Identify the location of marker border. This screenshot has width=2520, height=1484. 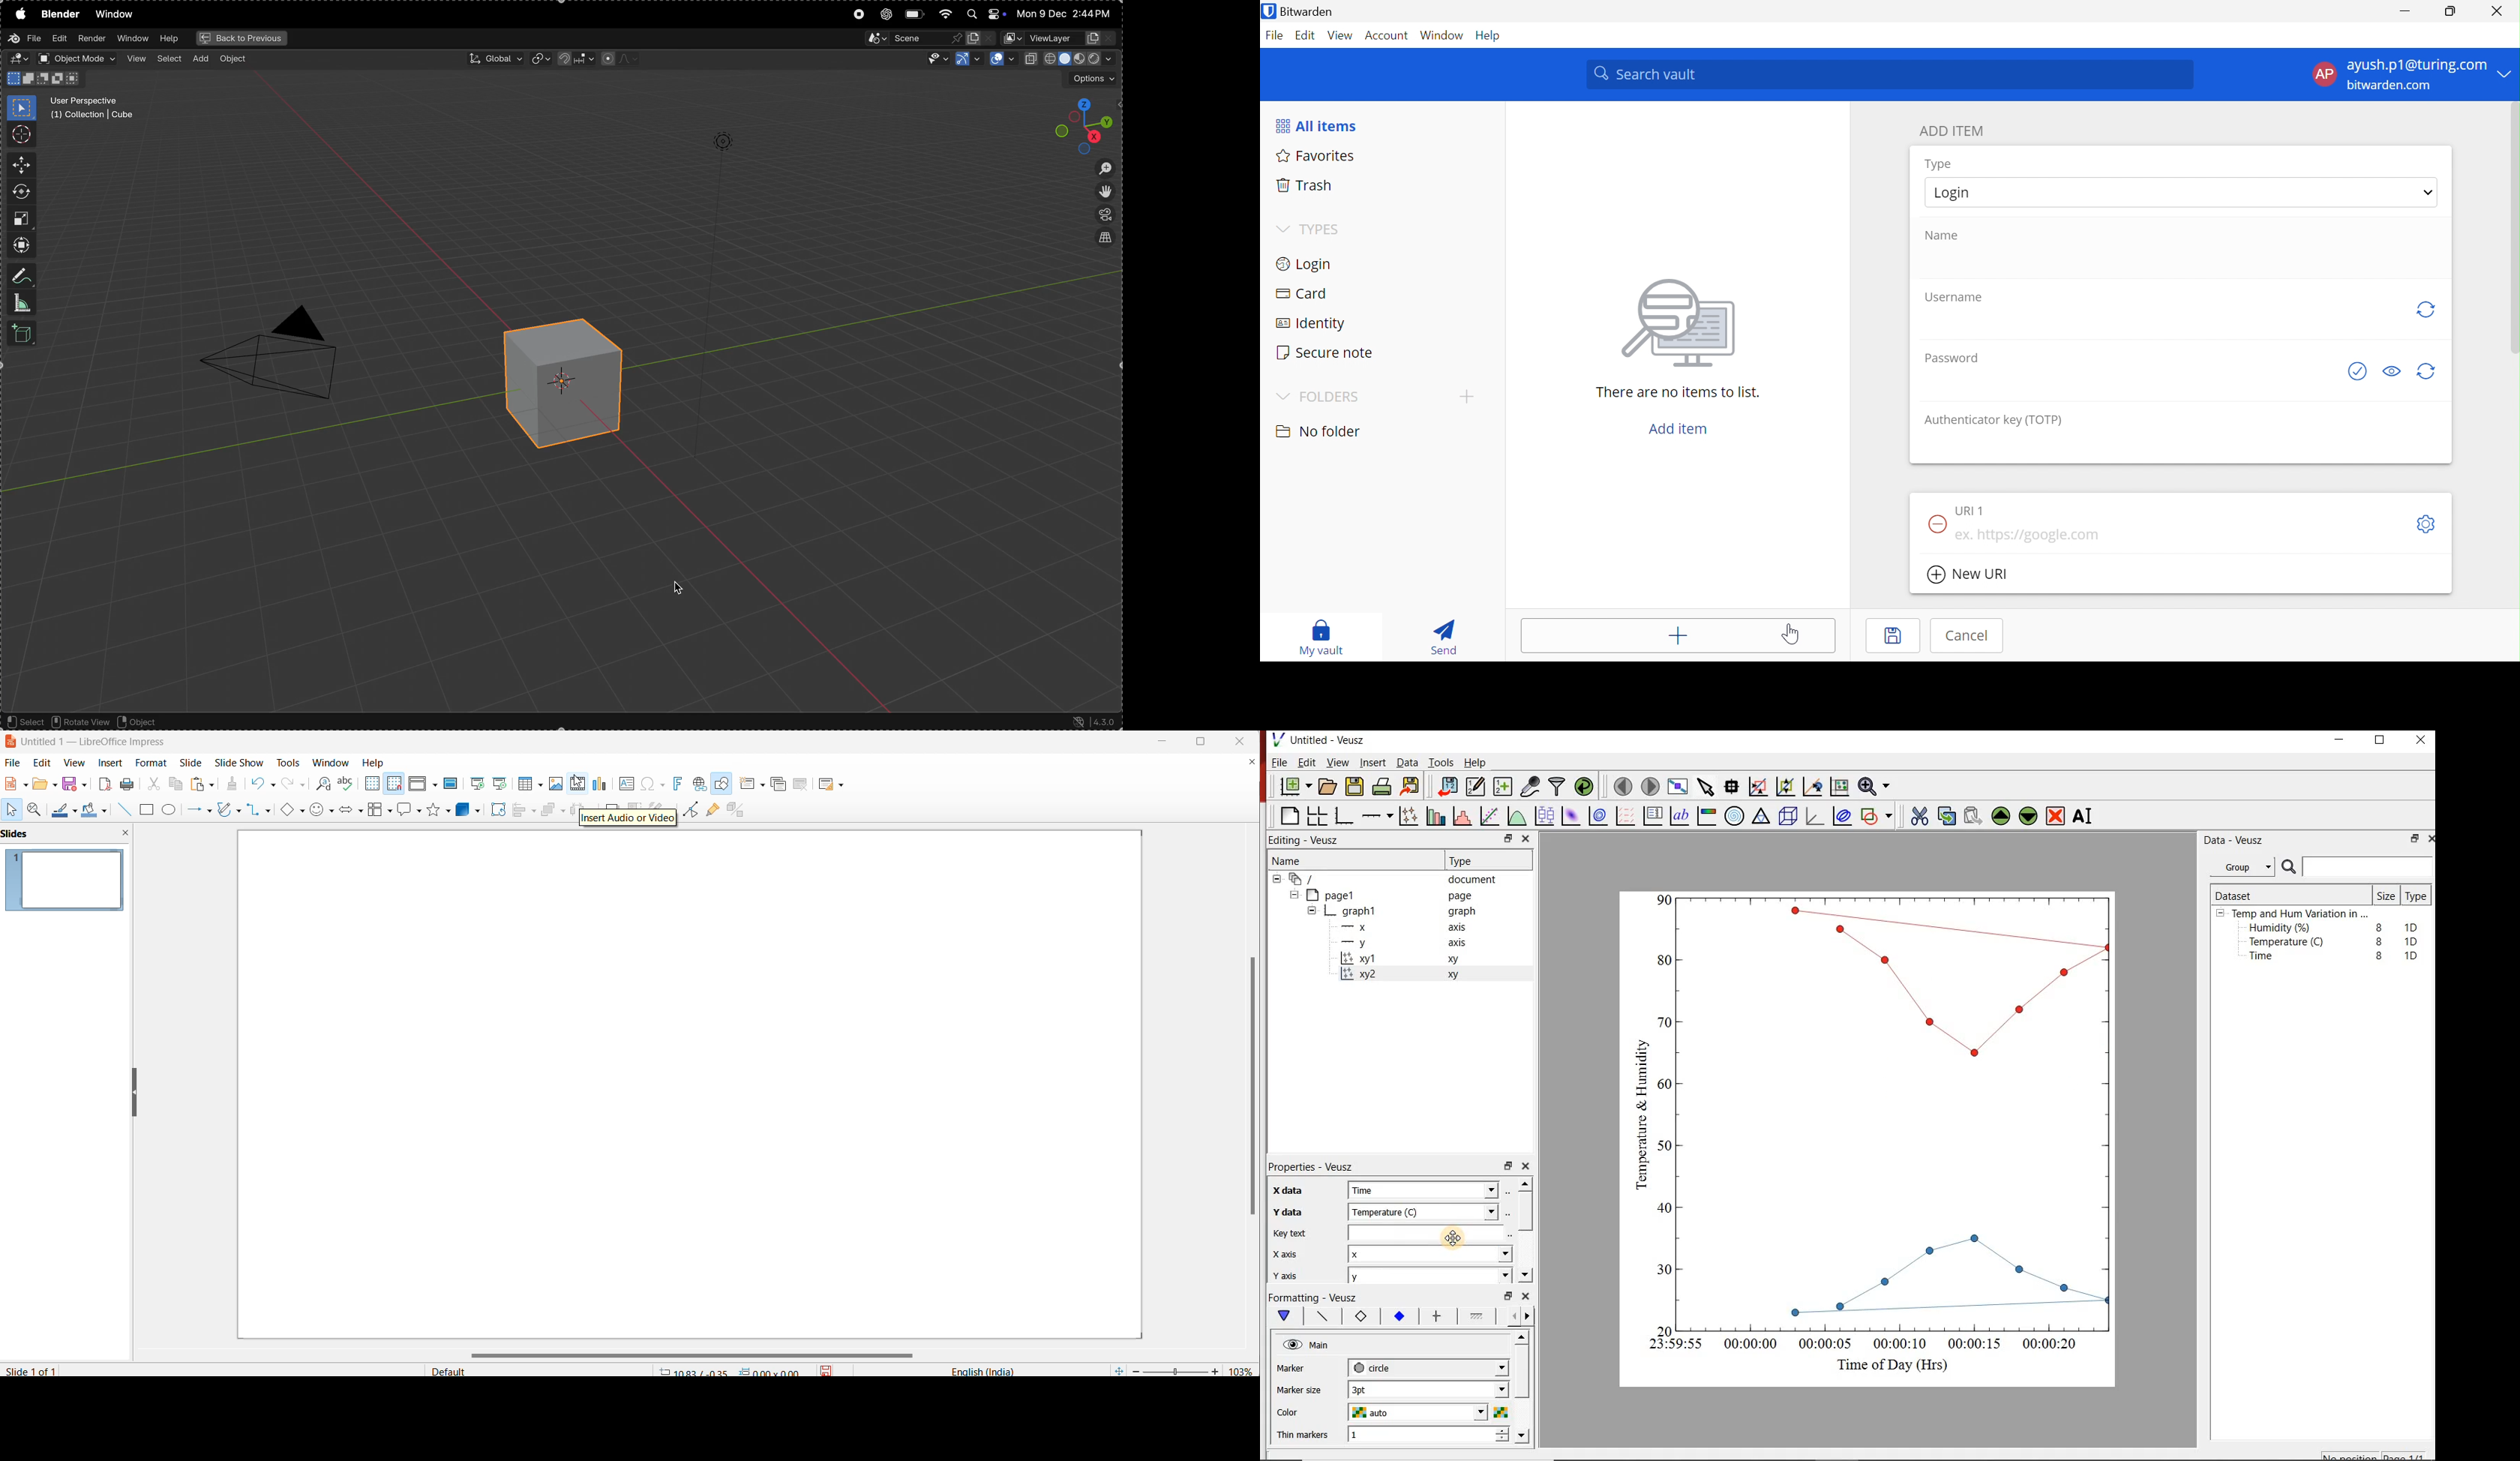
(1361, 1318).